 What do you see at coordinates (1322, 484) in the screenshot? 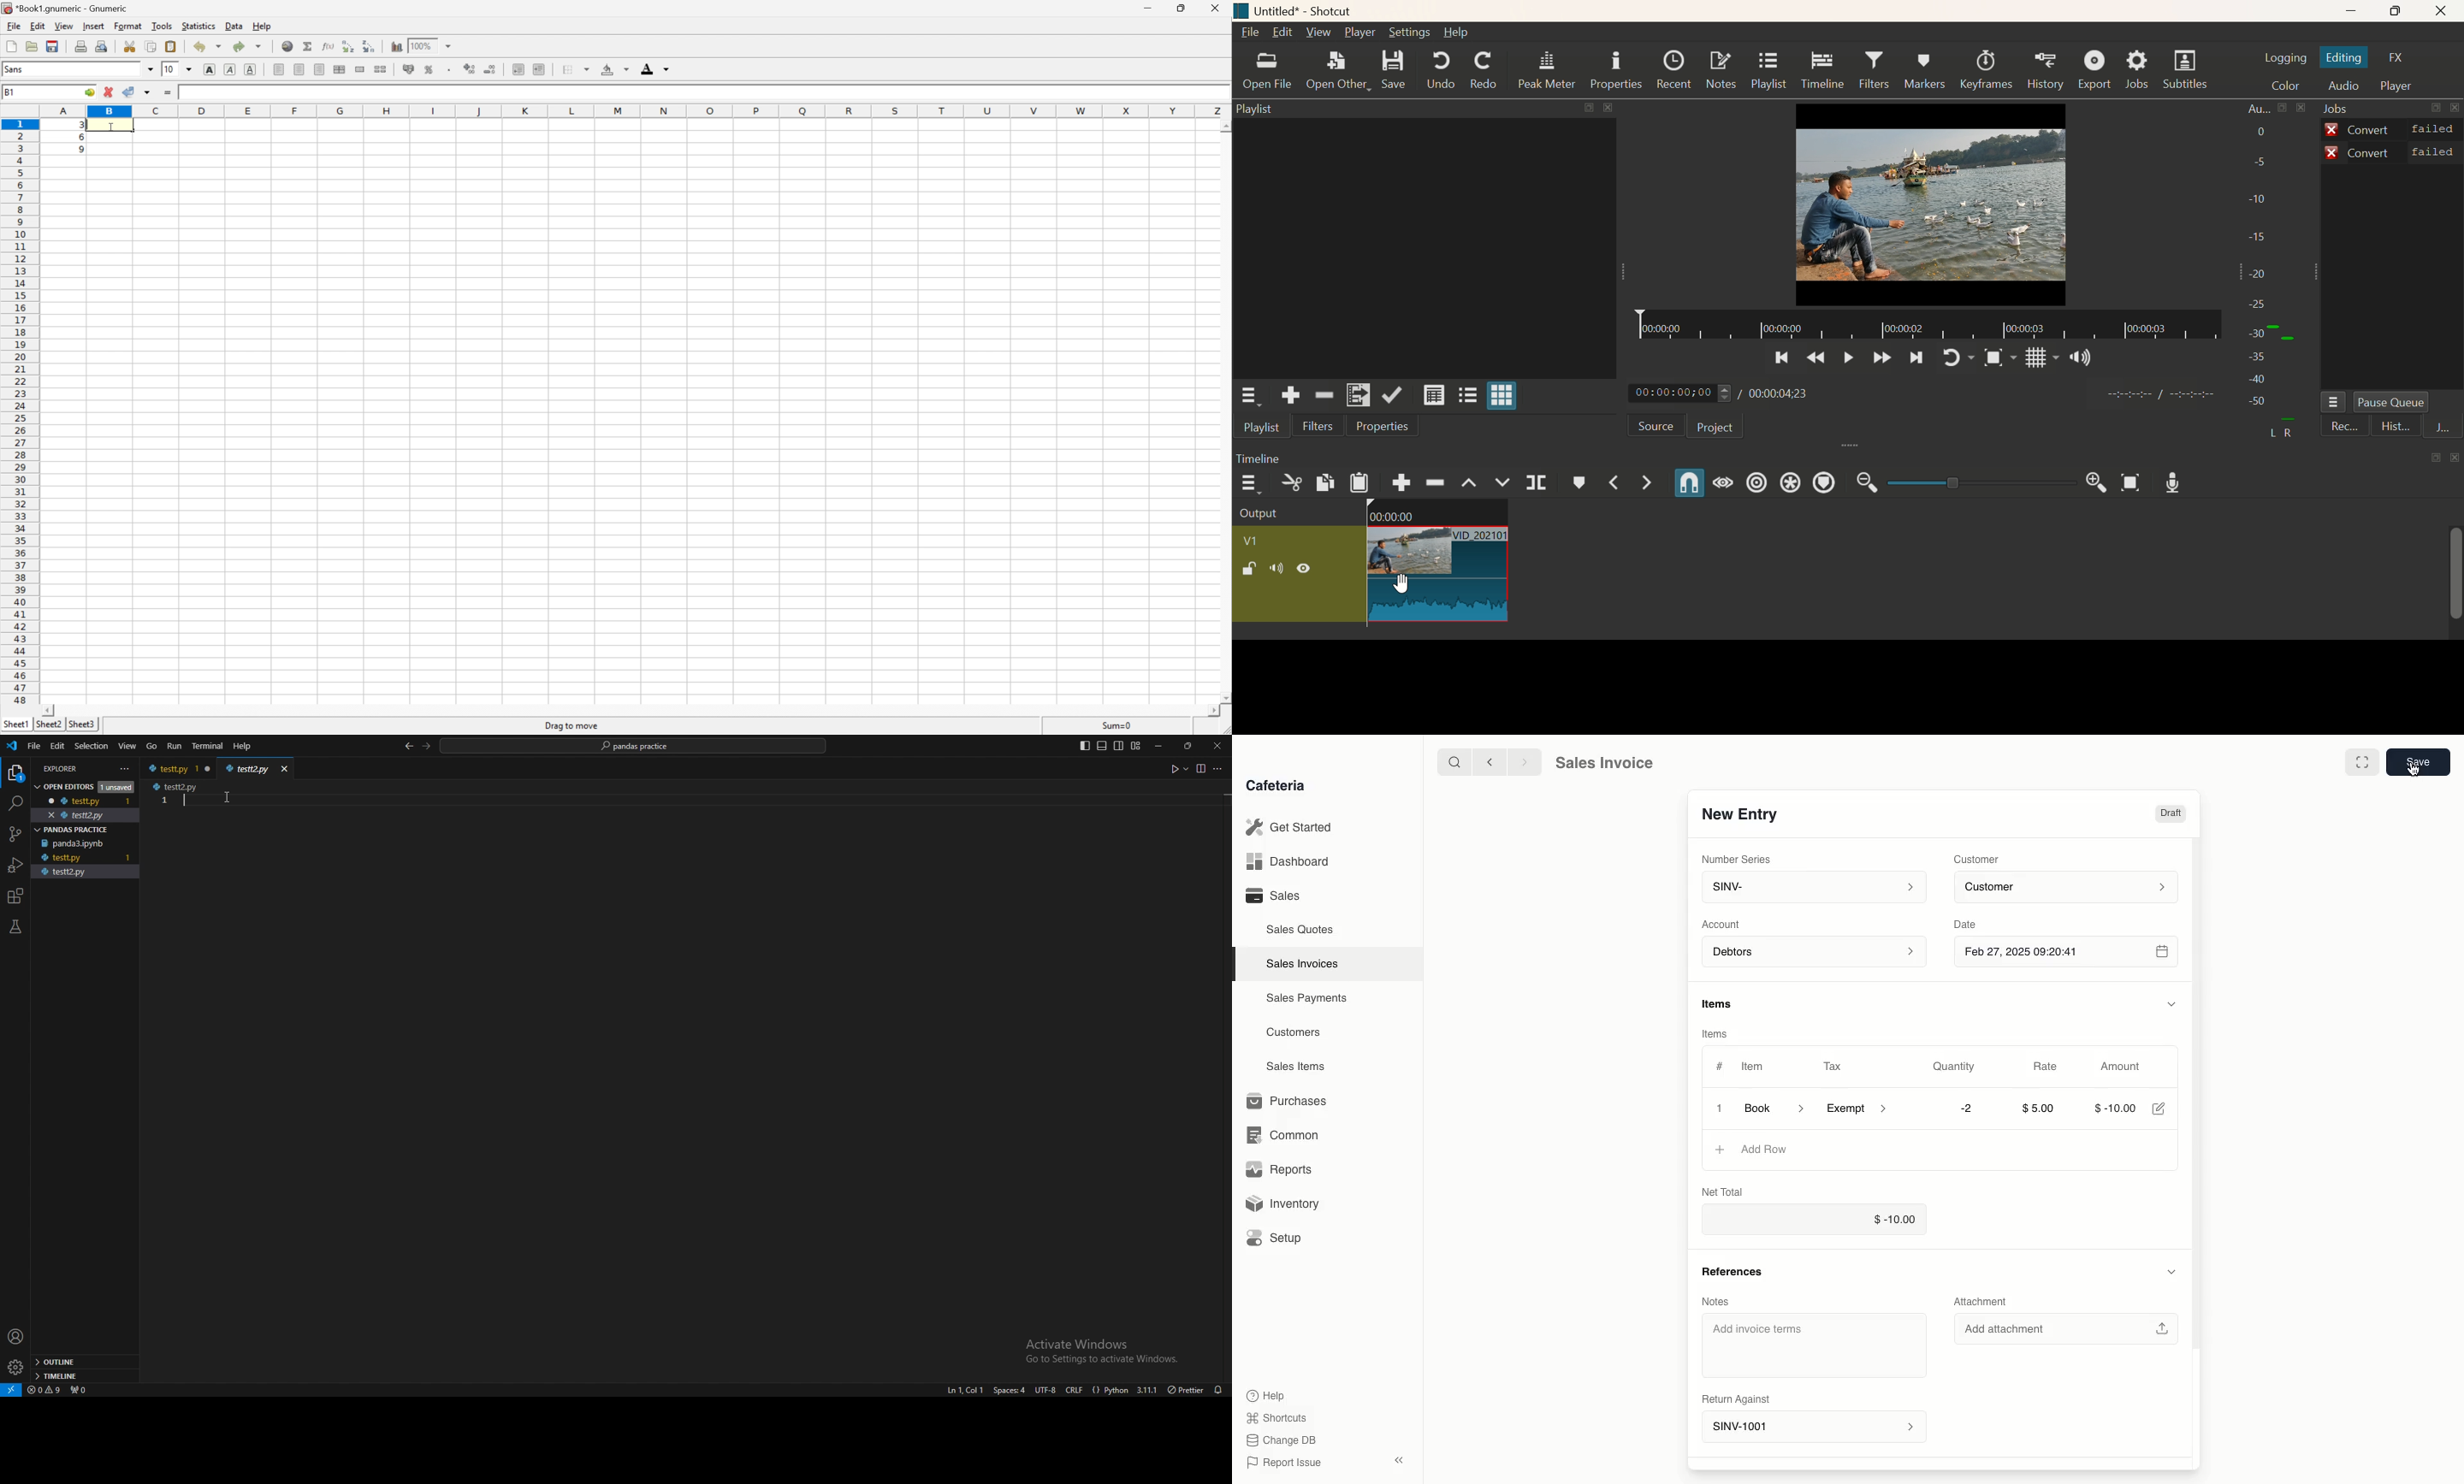
I see `Copy` at bounding box center [1322, 484].